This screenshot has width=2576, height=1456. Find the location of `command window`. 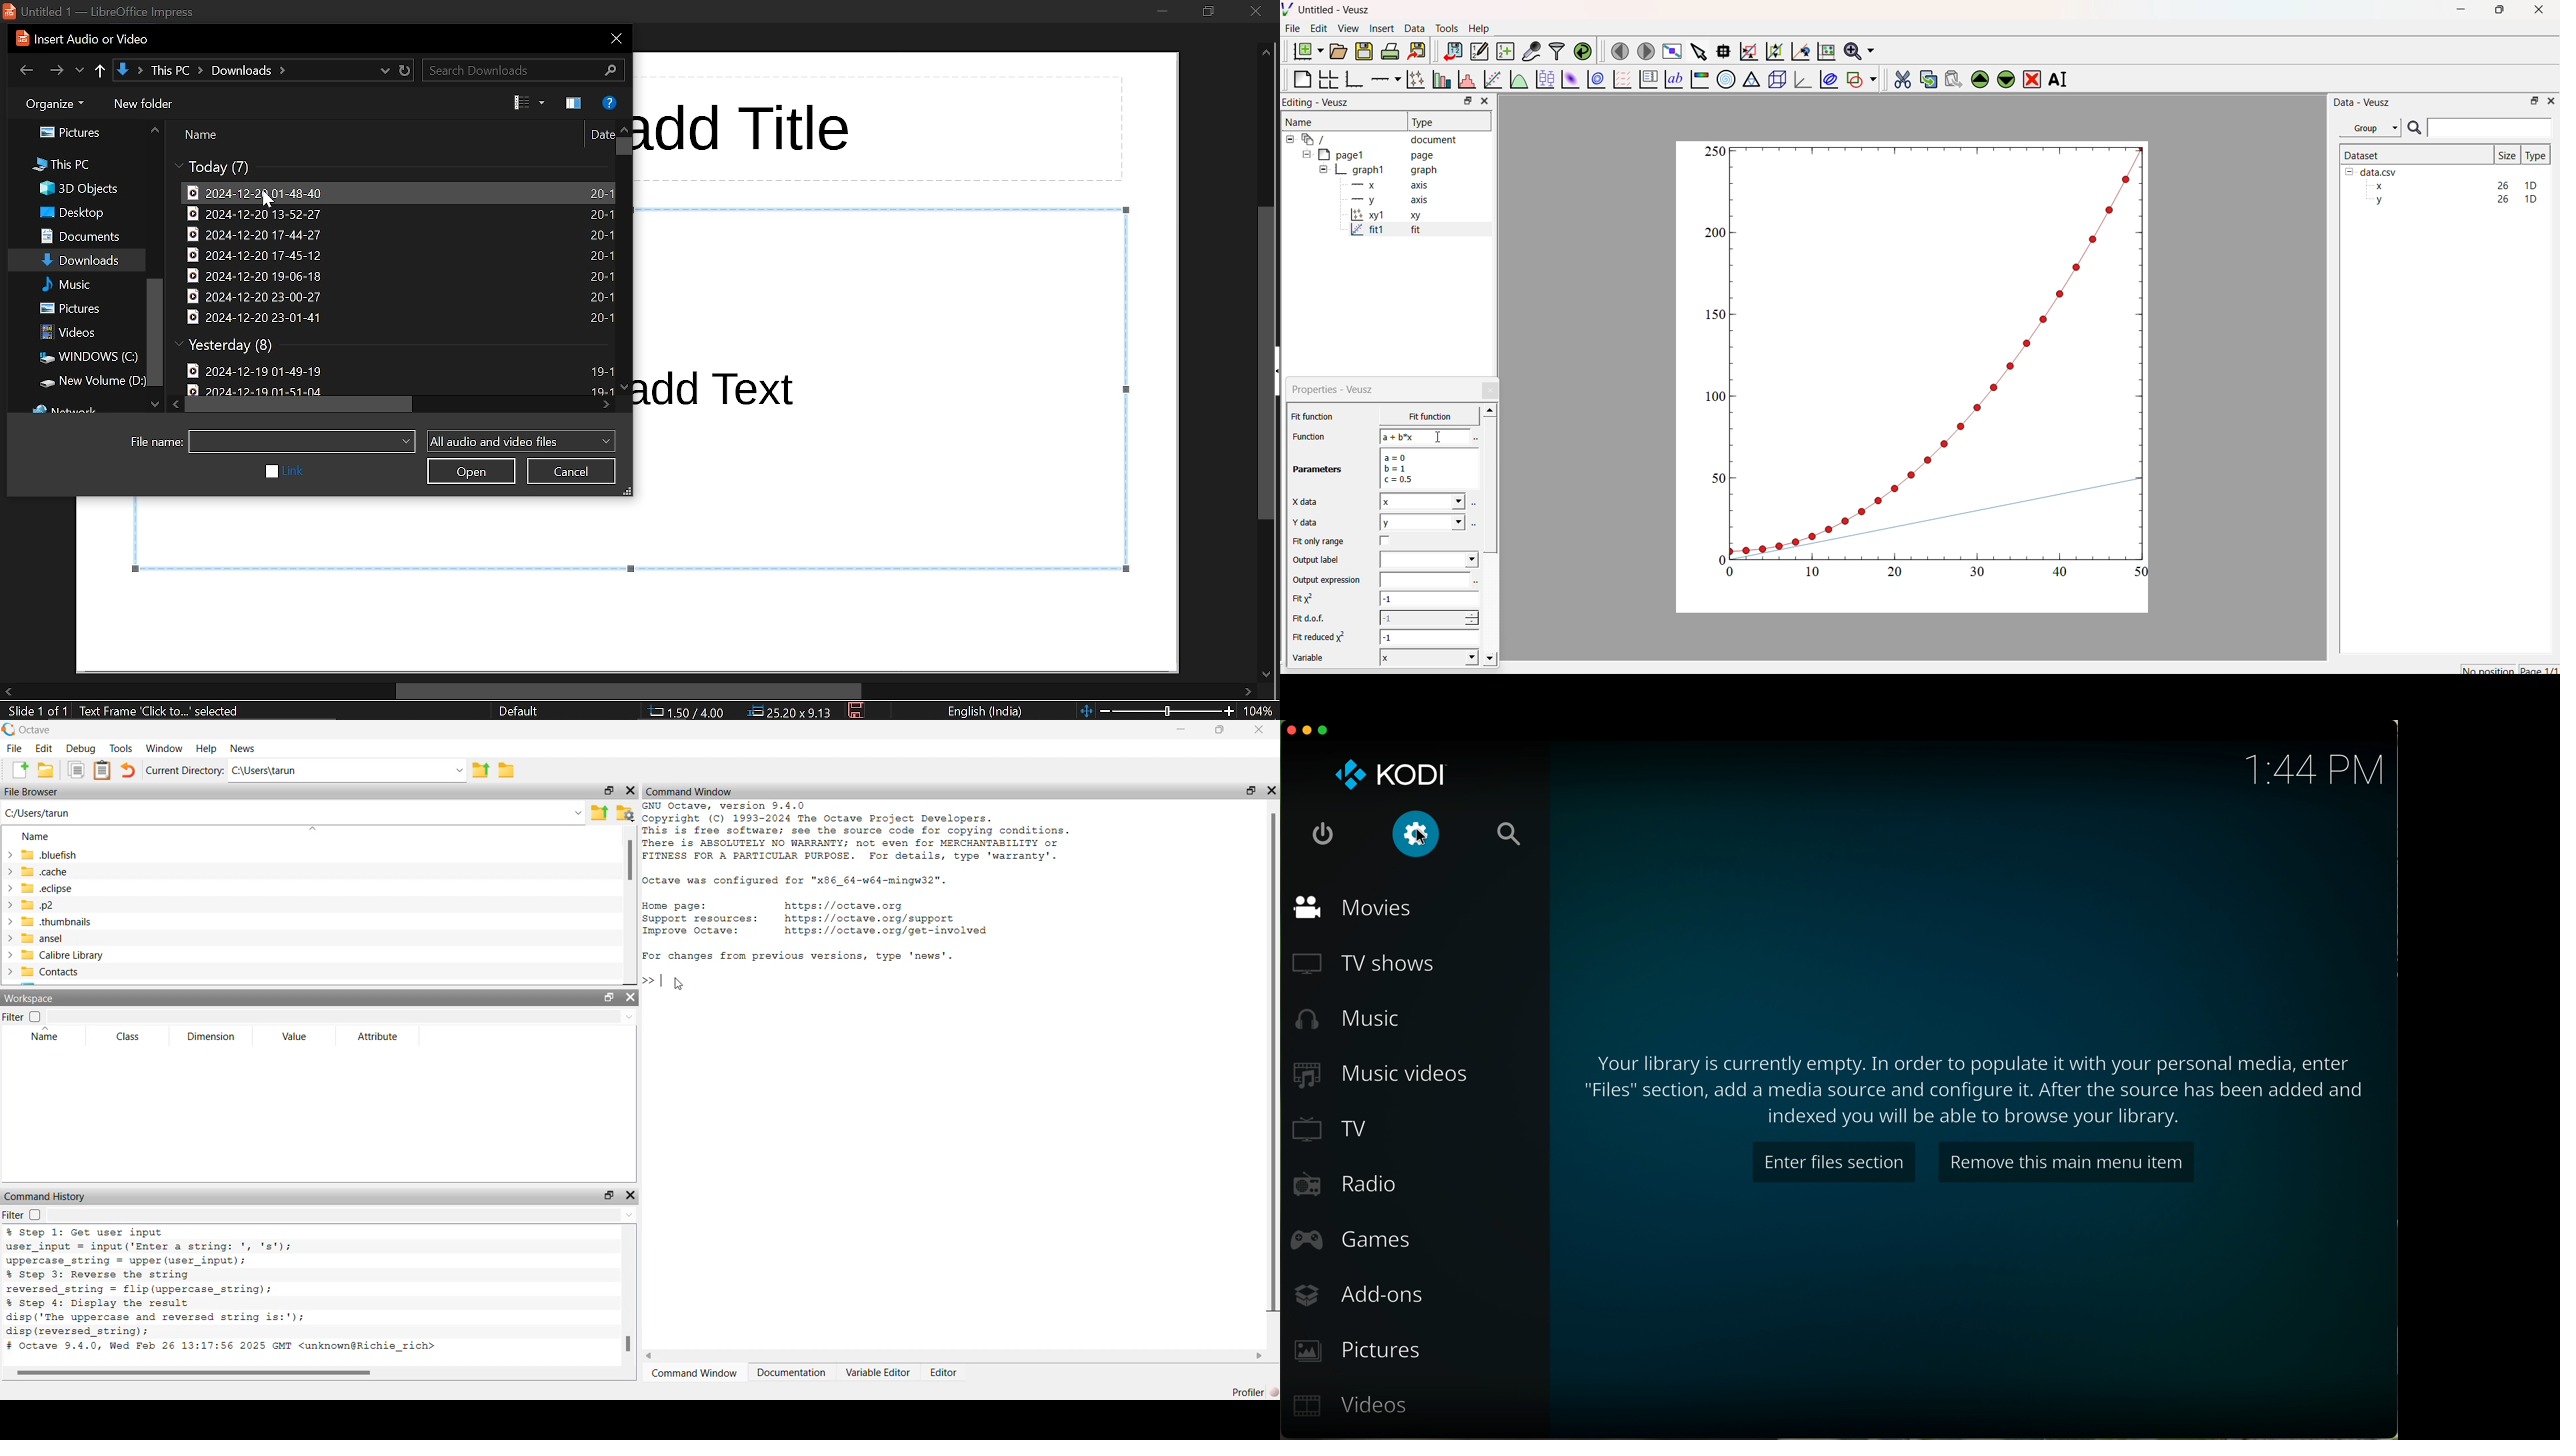

command window is located at coordinates (696, 791).